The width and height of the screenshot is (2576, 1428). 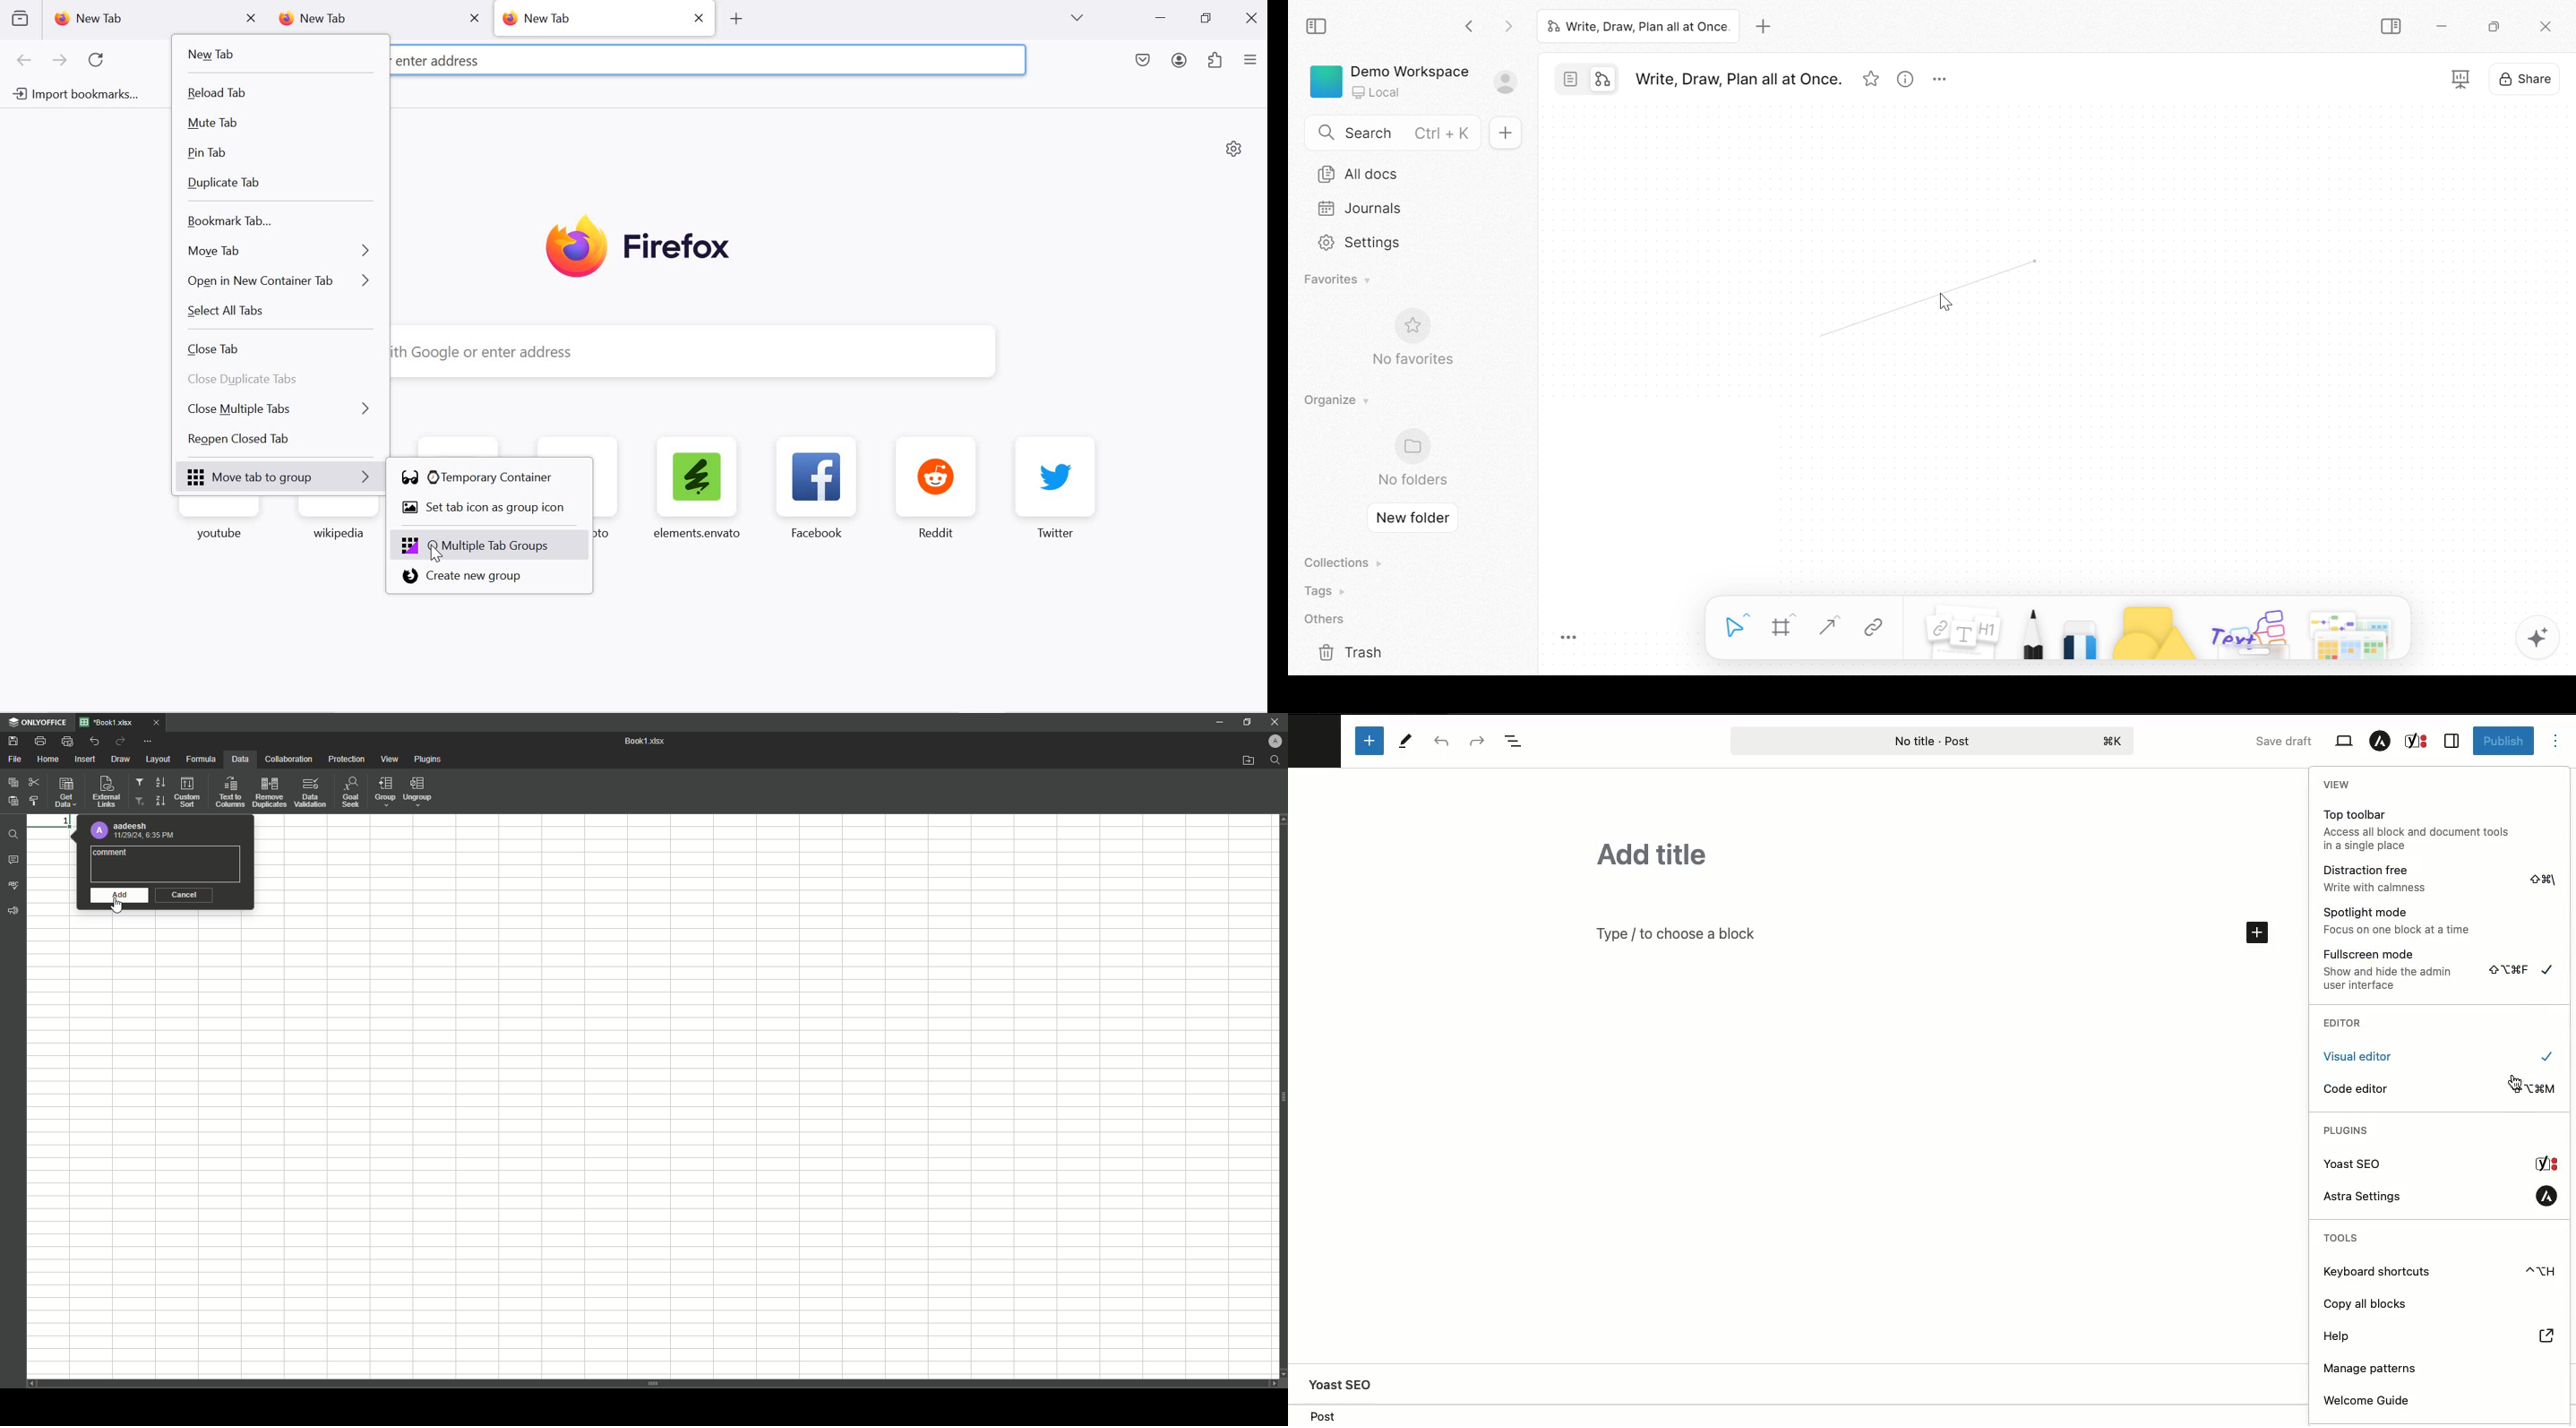 I want to click on select all tabs, so click(x=279, y=314).